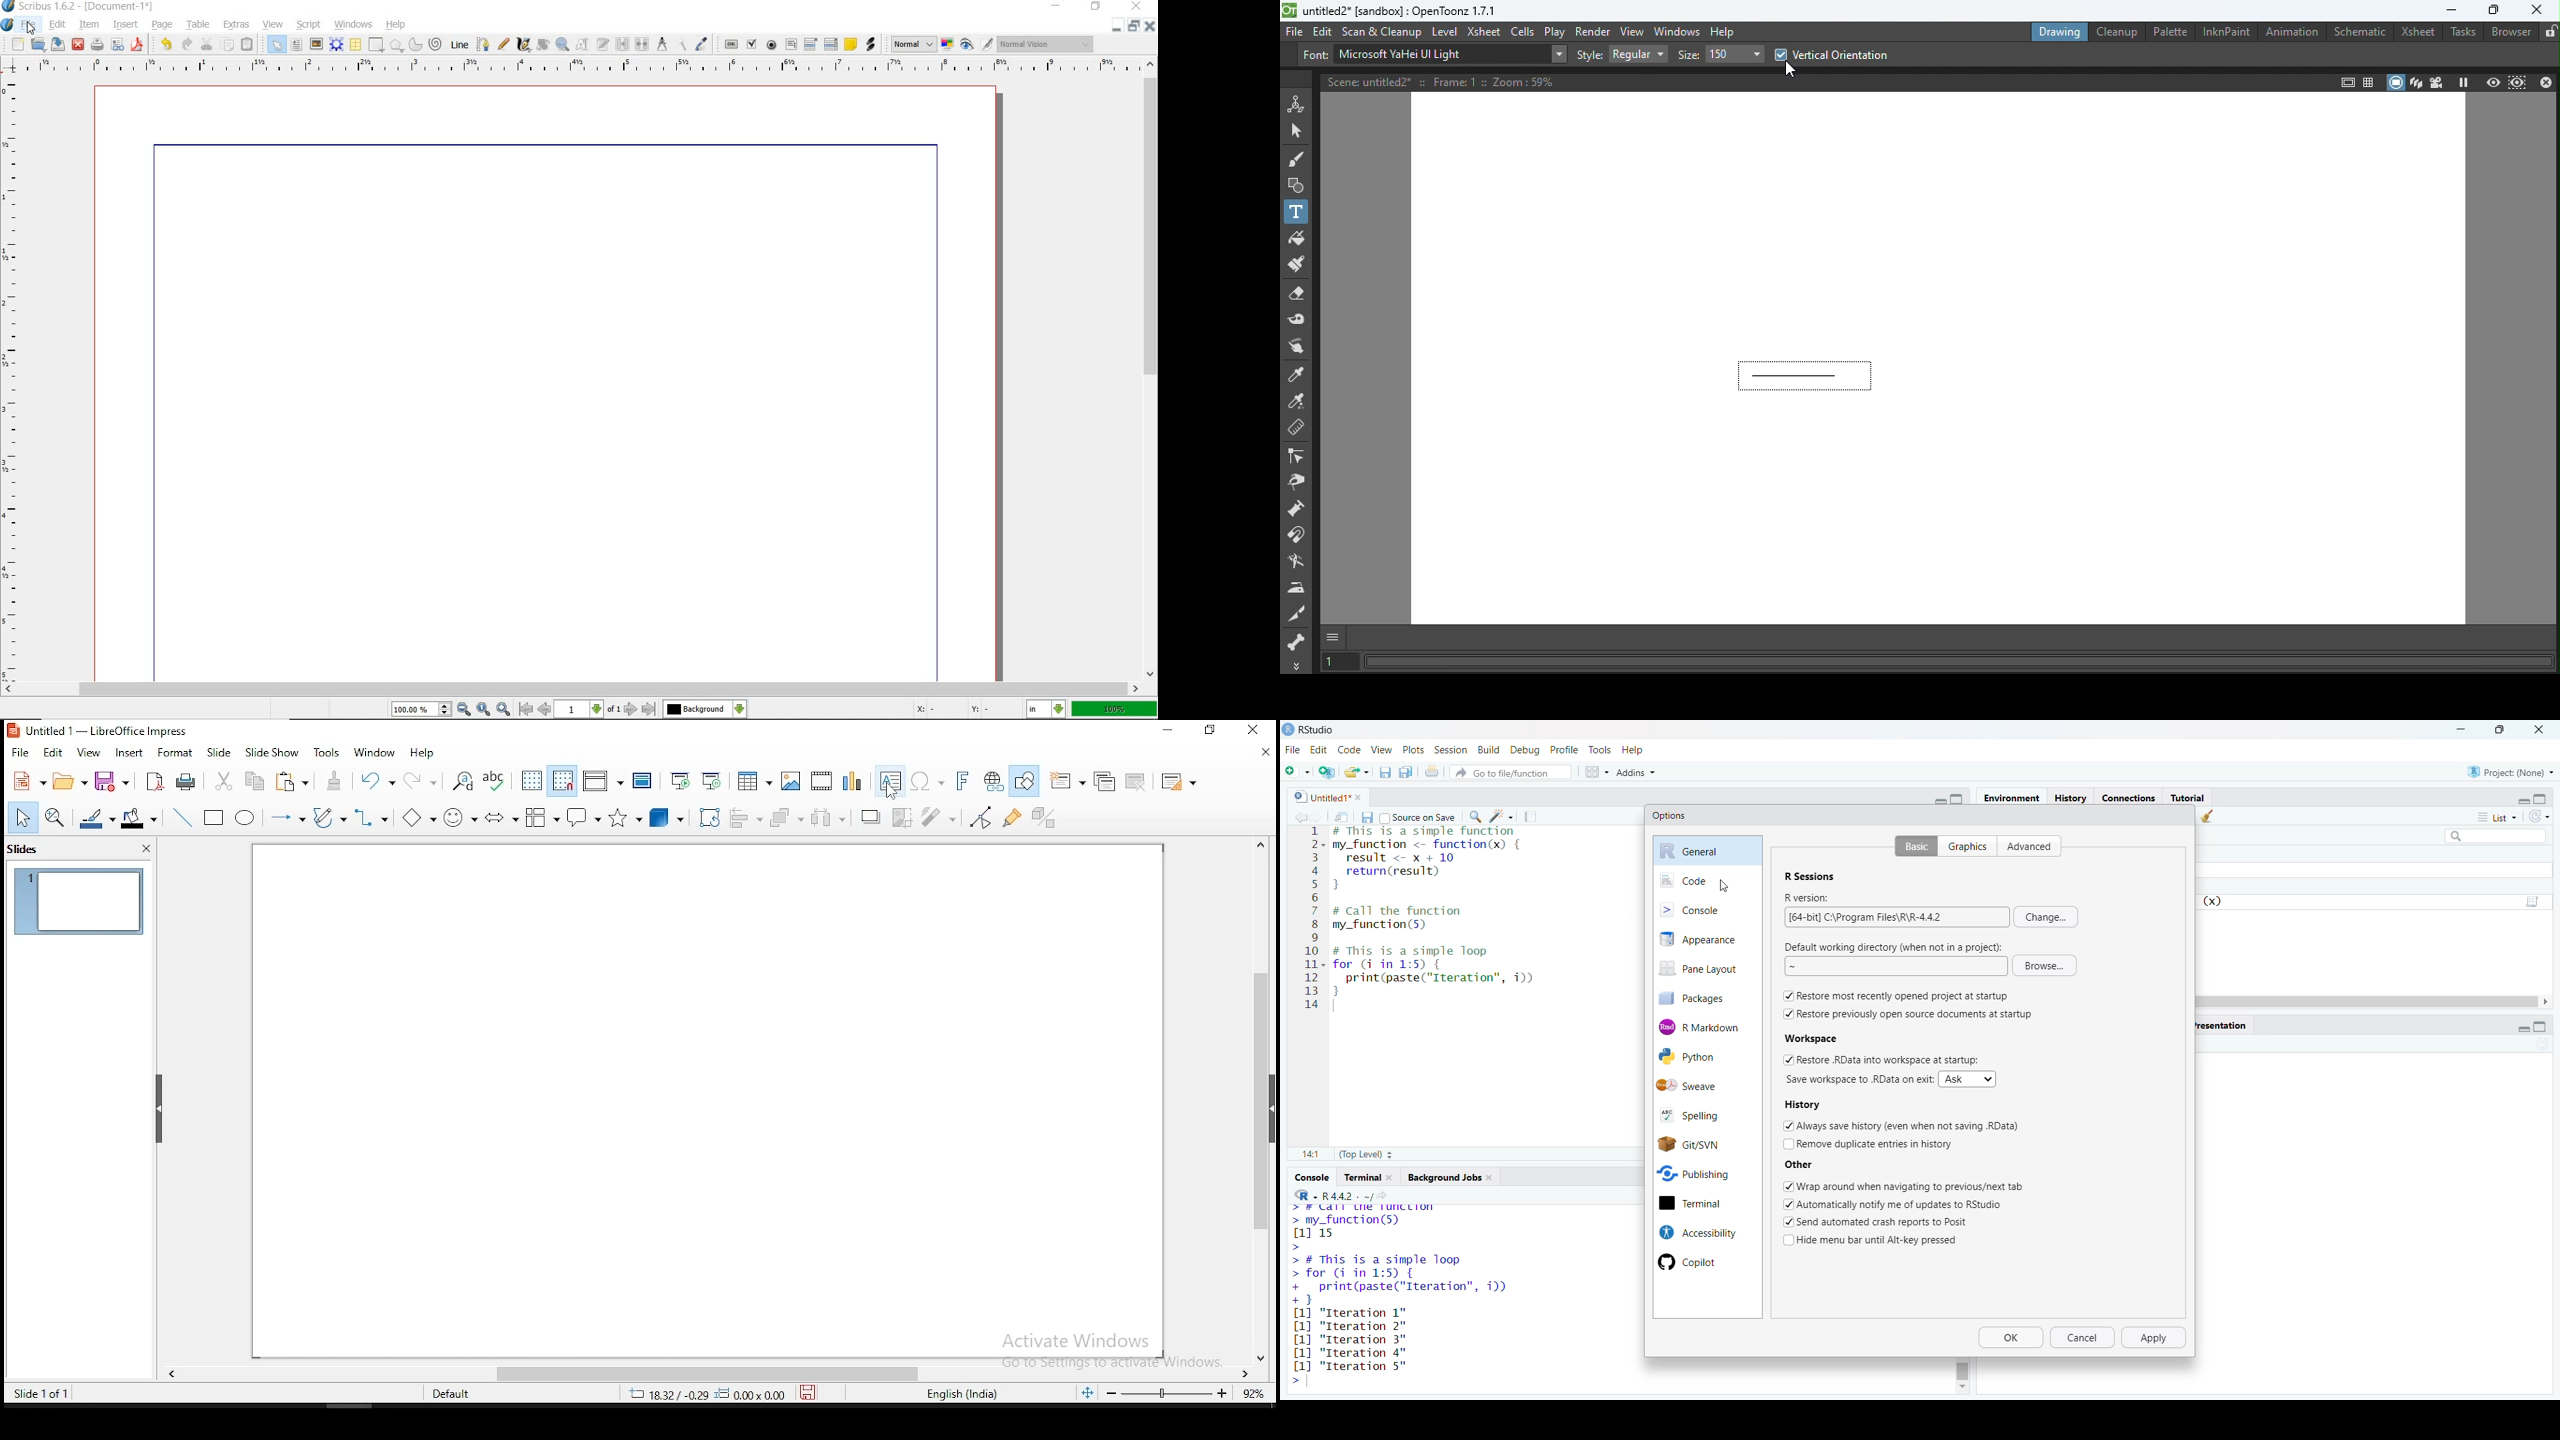 Image resolution: width=2576 pixels, height=1456 pixels. What do you see at coordinates (2543, 728) in the screenshot?
I see `close` at bounding box center [2543, 728].